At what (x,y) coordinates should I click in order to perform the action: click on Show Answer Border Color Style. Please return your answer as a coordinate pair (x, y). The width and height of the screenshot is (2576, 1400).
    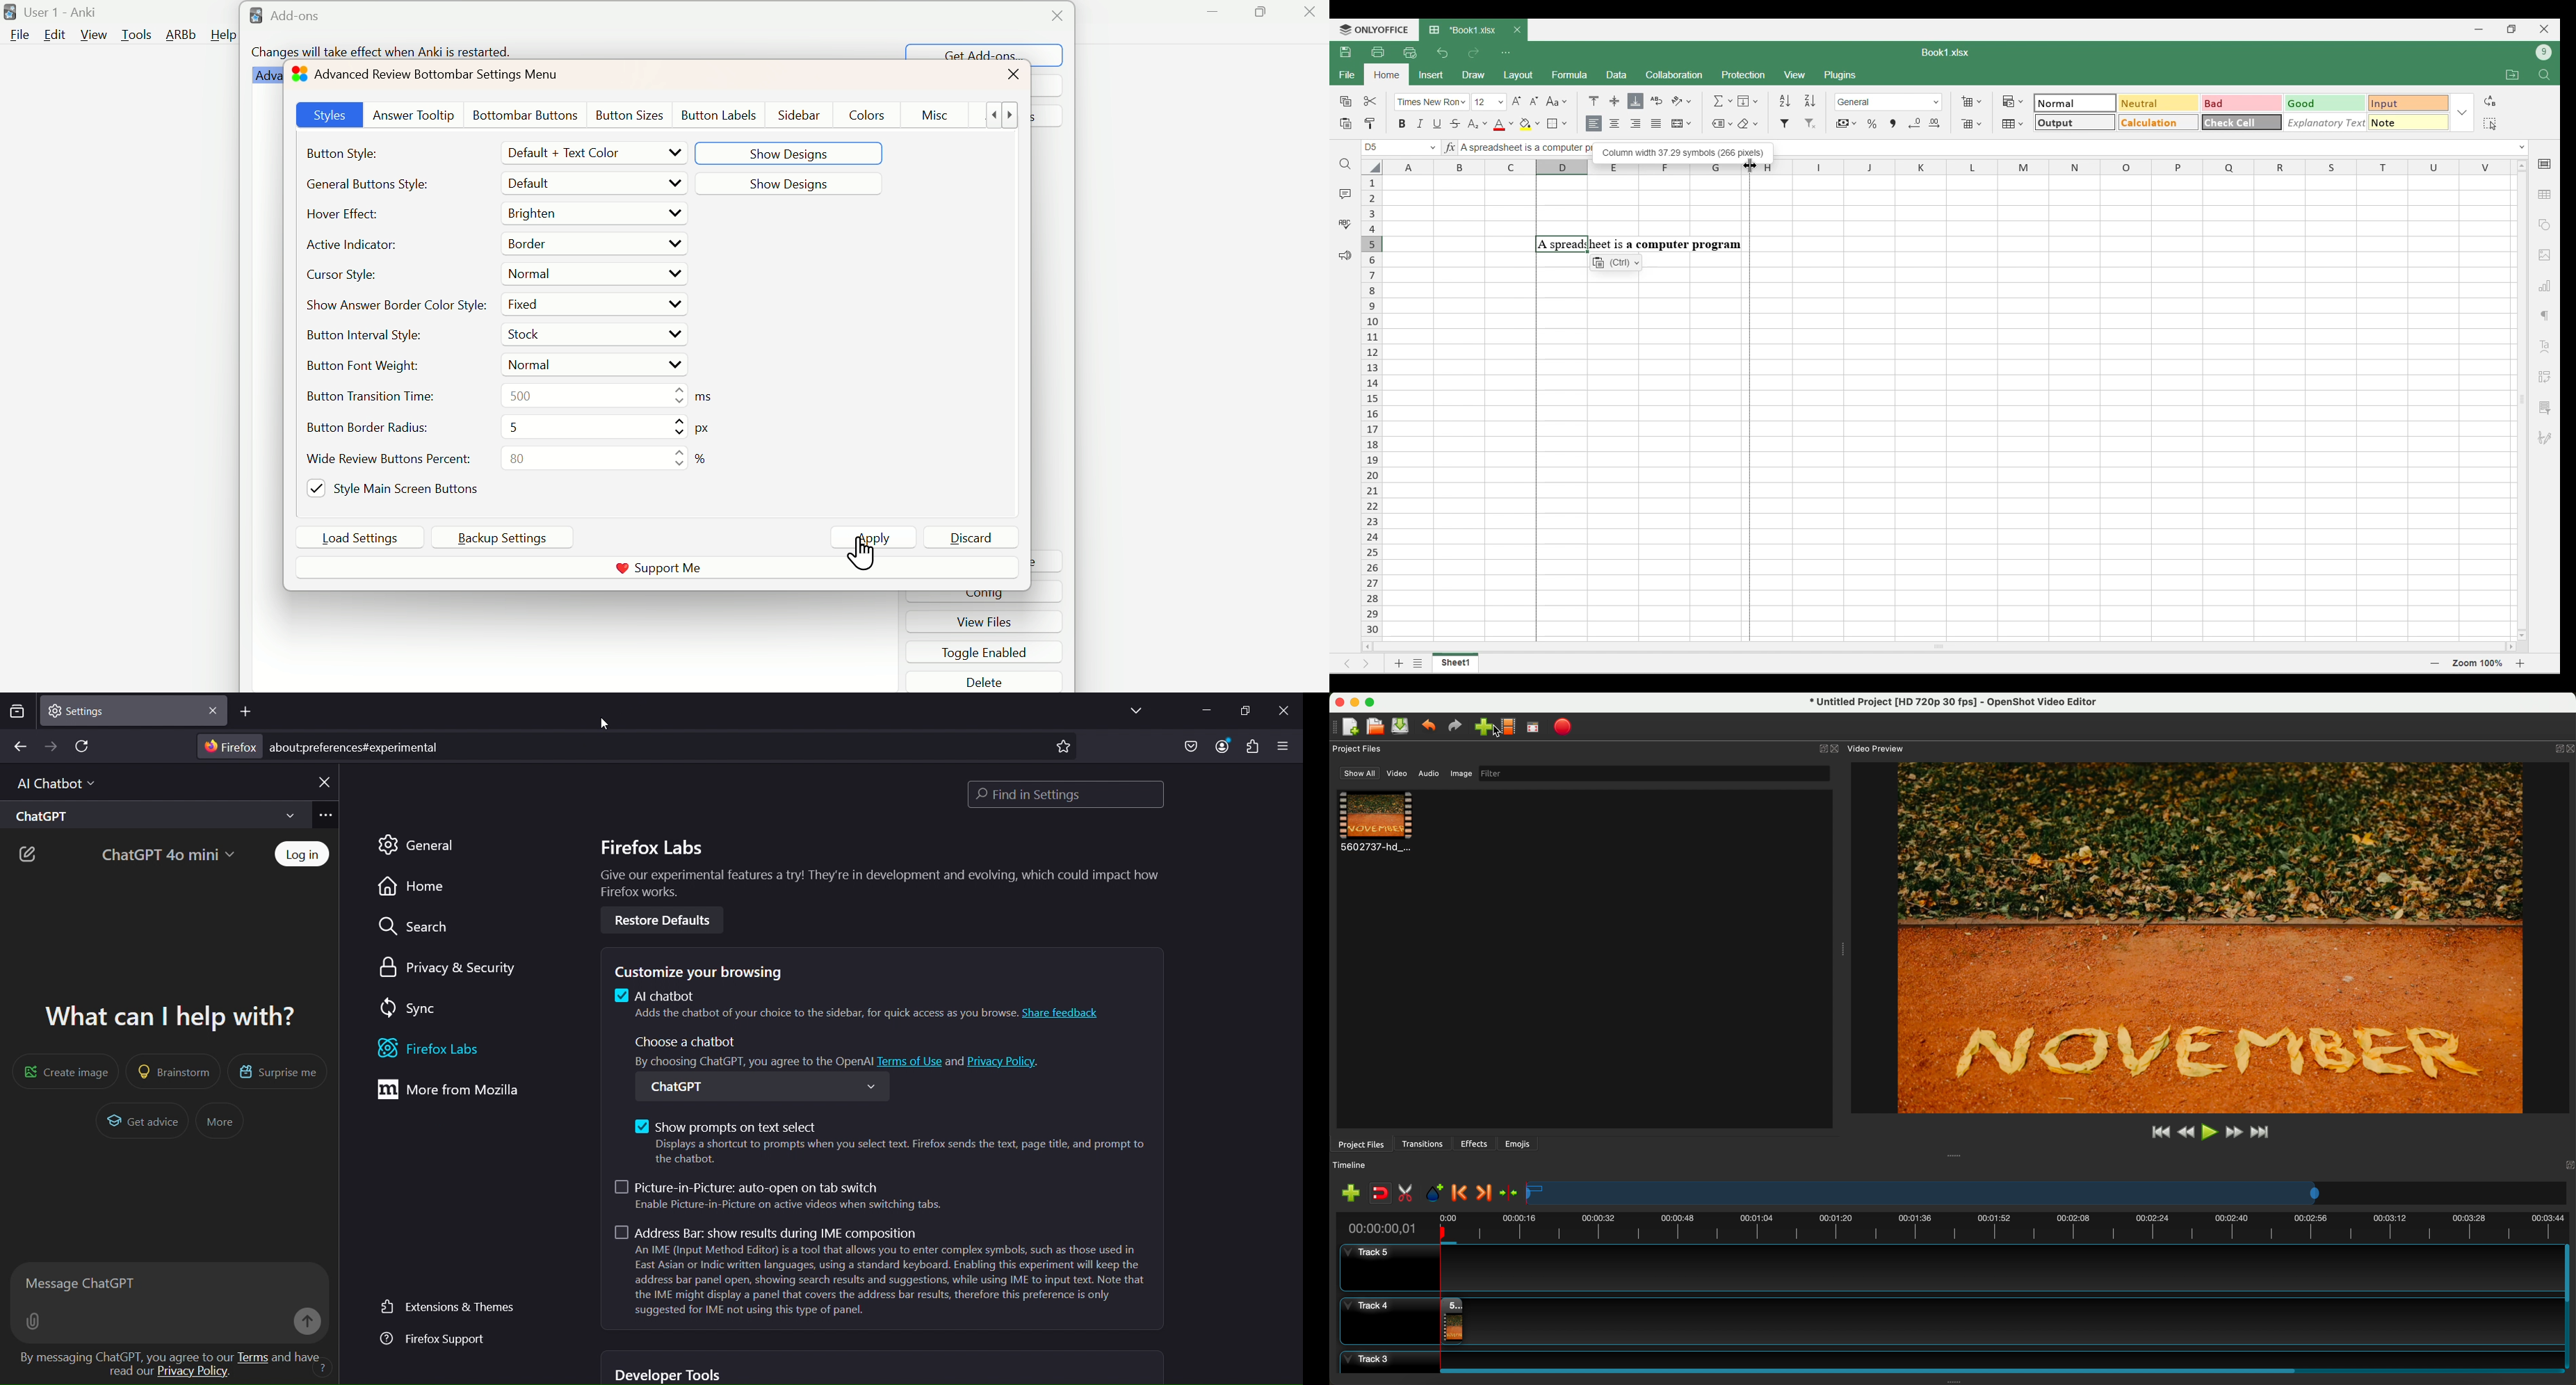
    Looking at the image, I should click on (394, 306).